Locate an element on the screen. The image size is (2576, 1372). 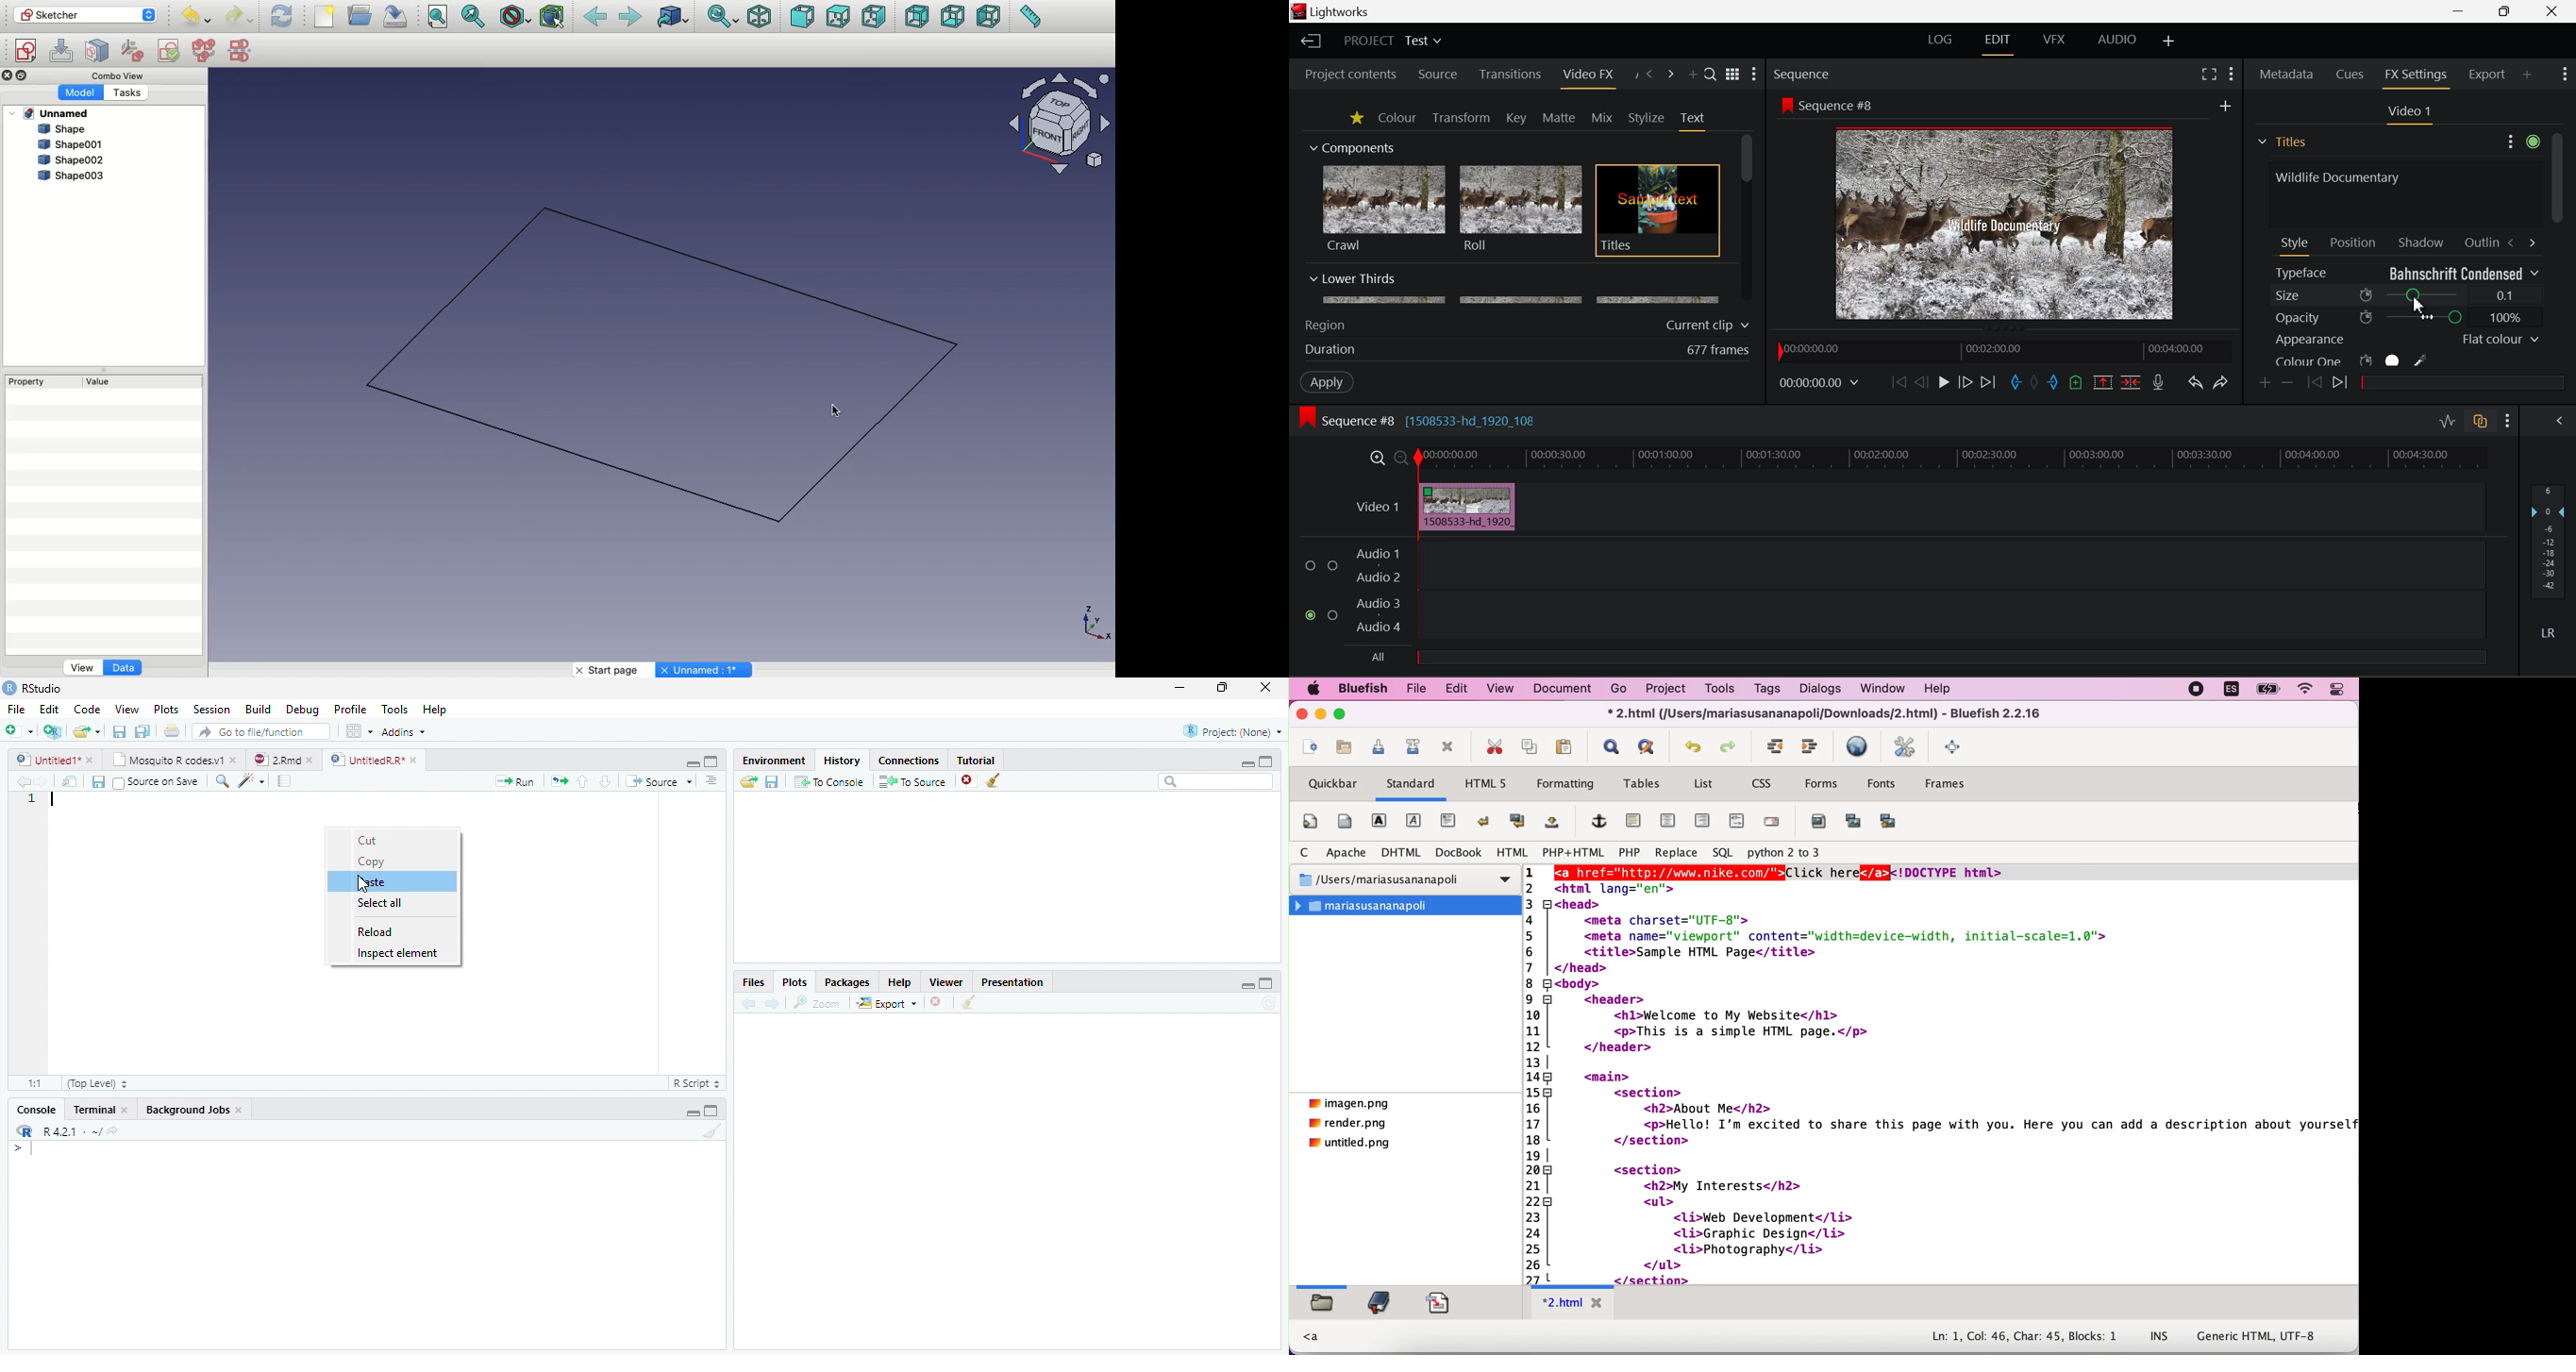
Create a project is located at coordinates (54, 733).